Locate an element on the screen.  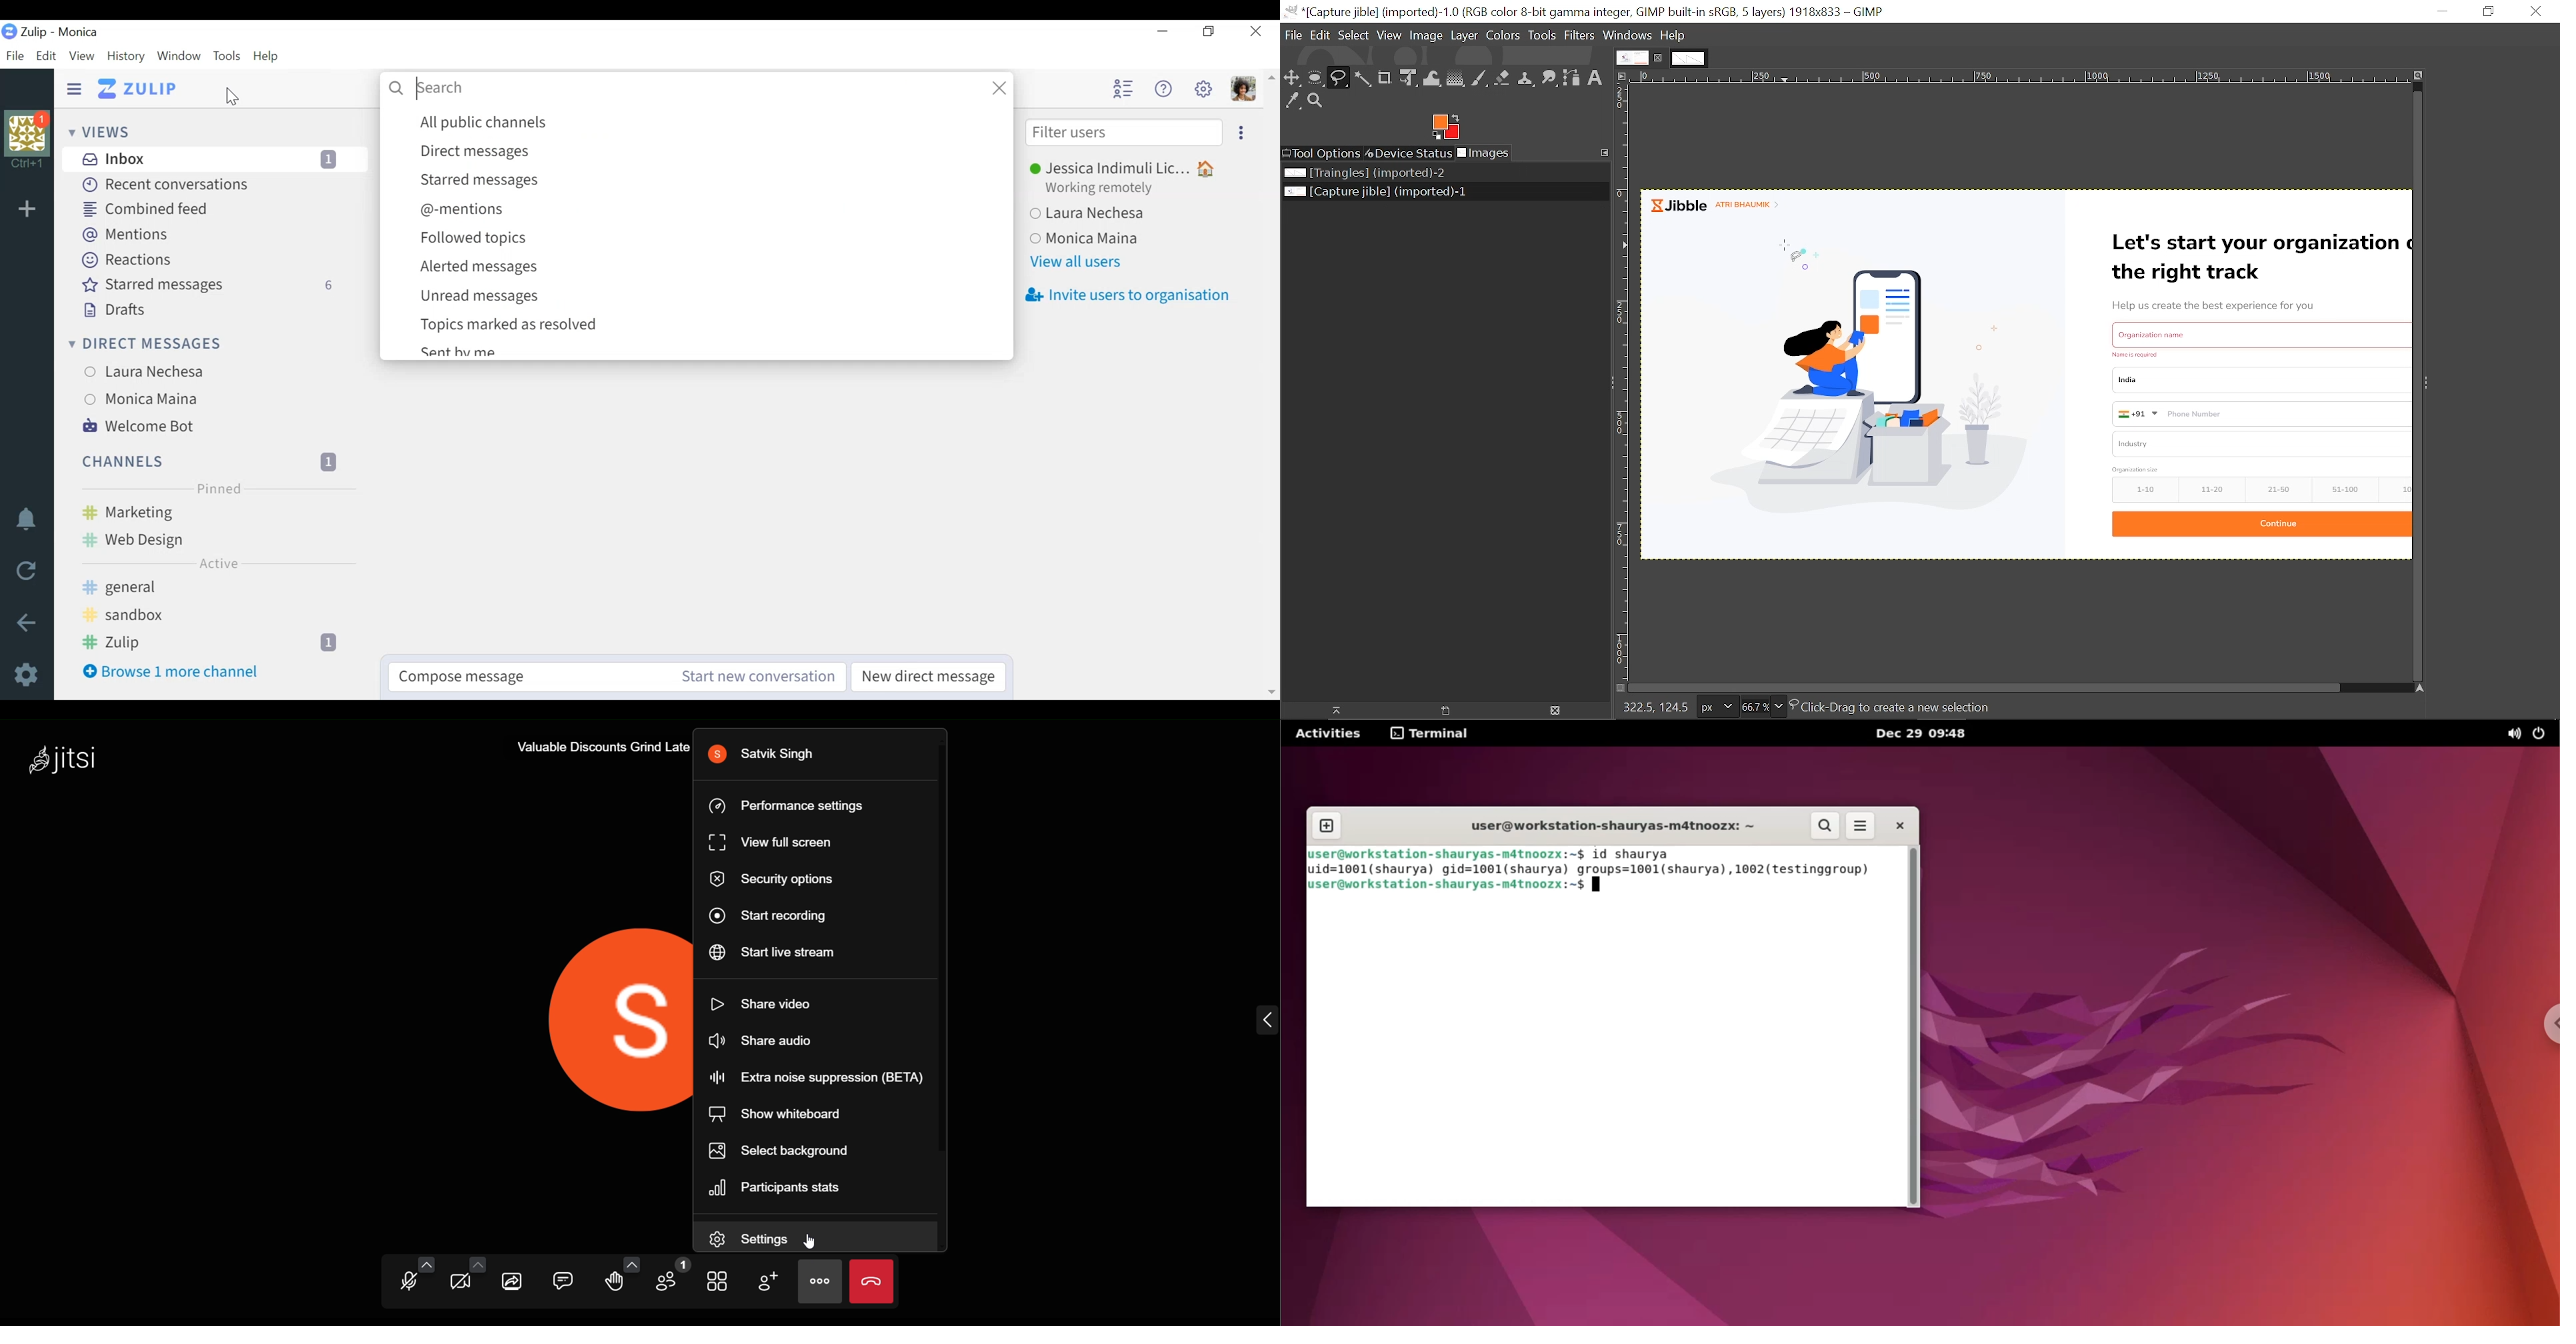
Add organisation is located at coordinates (31, 209).